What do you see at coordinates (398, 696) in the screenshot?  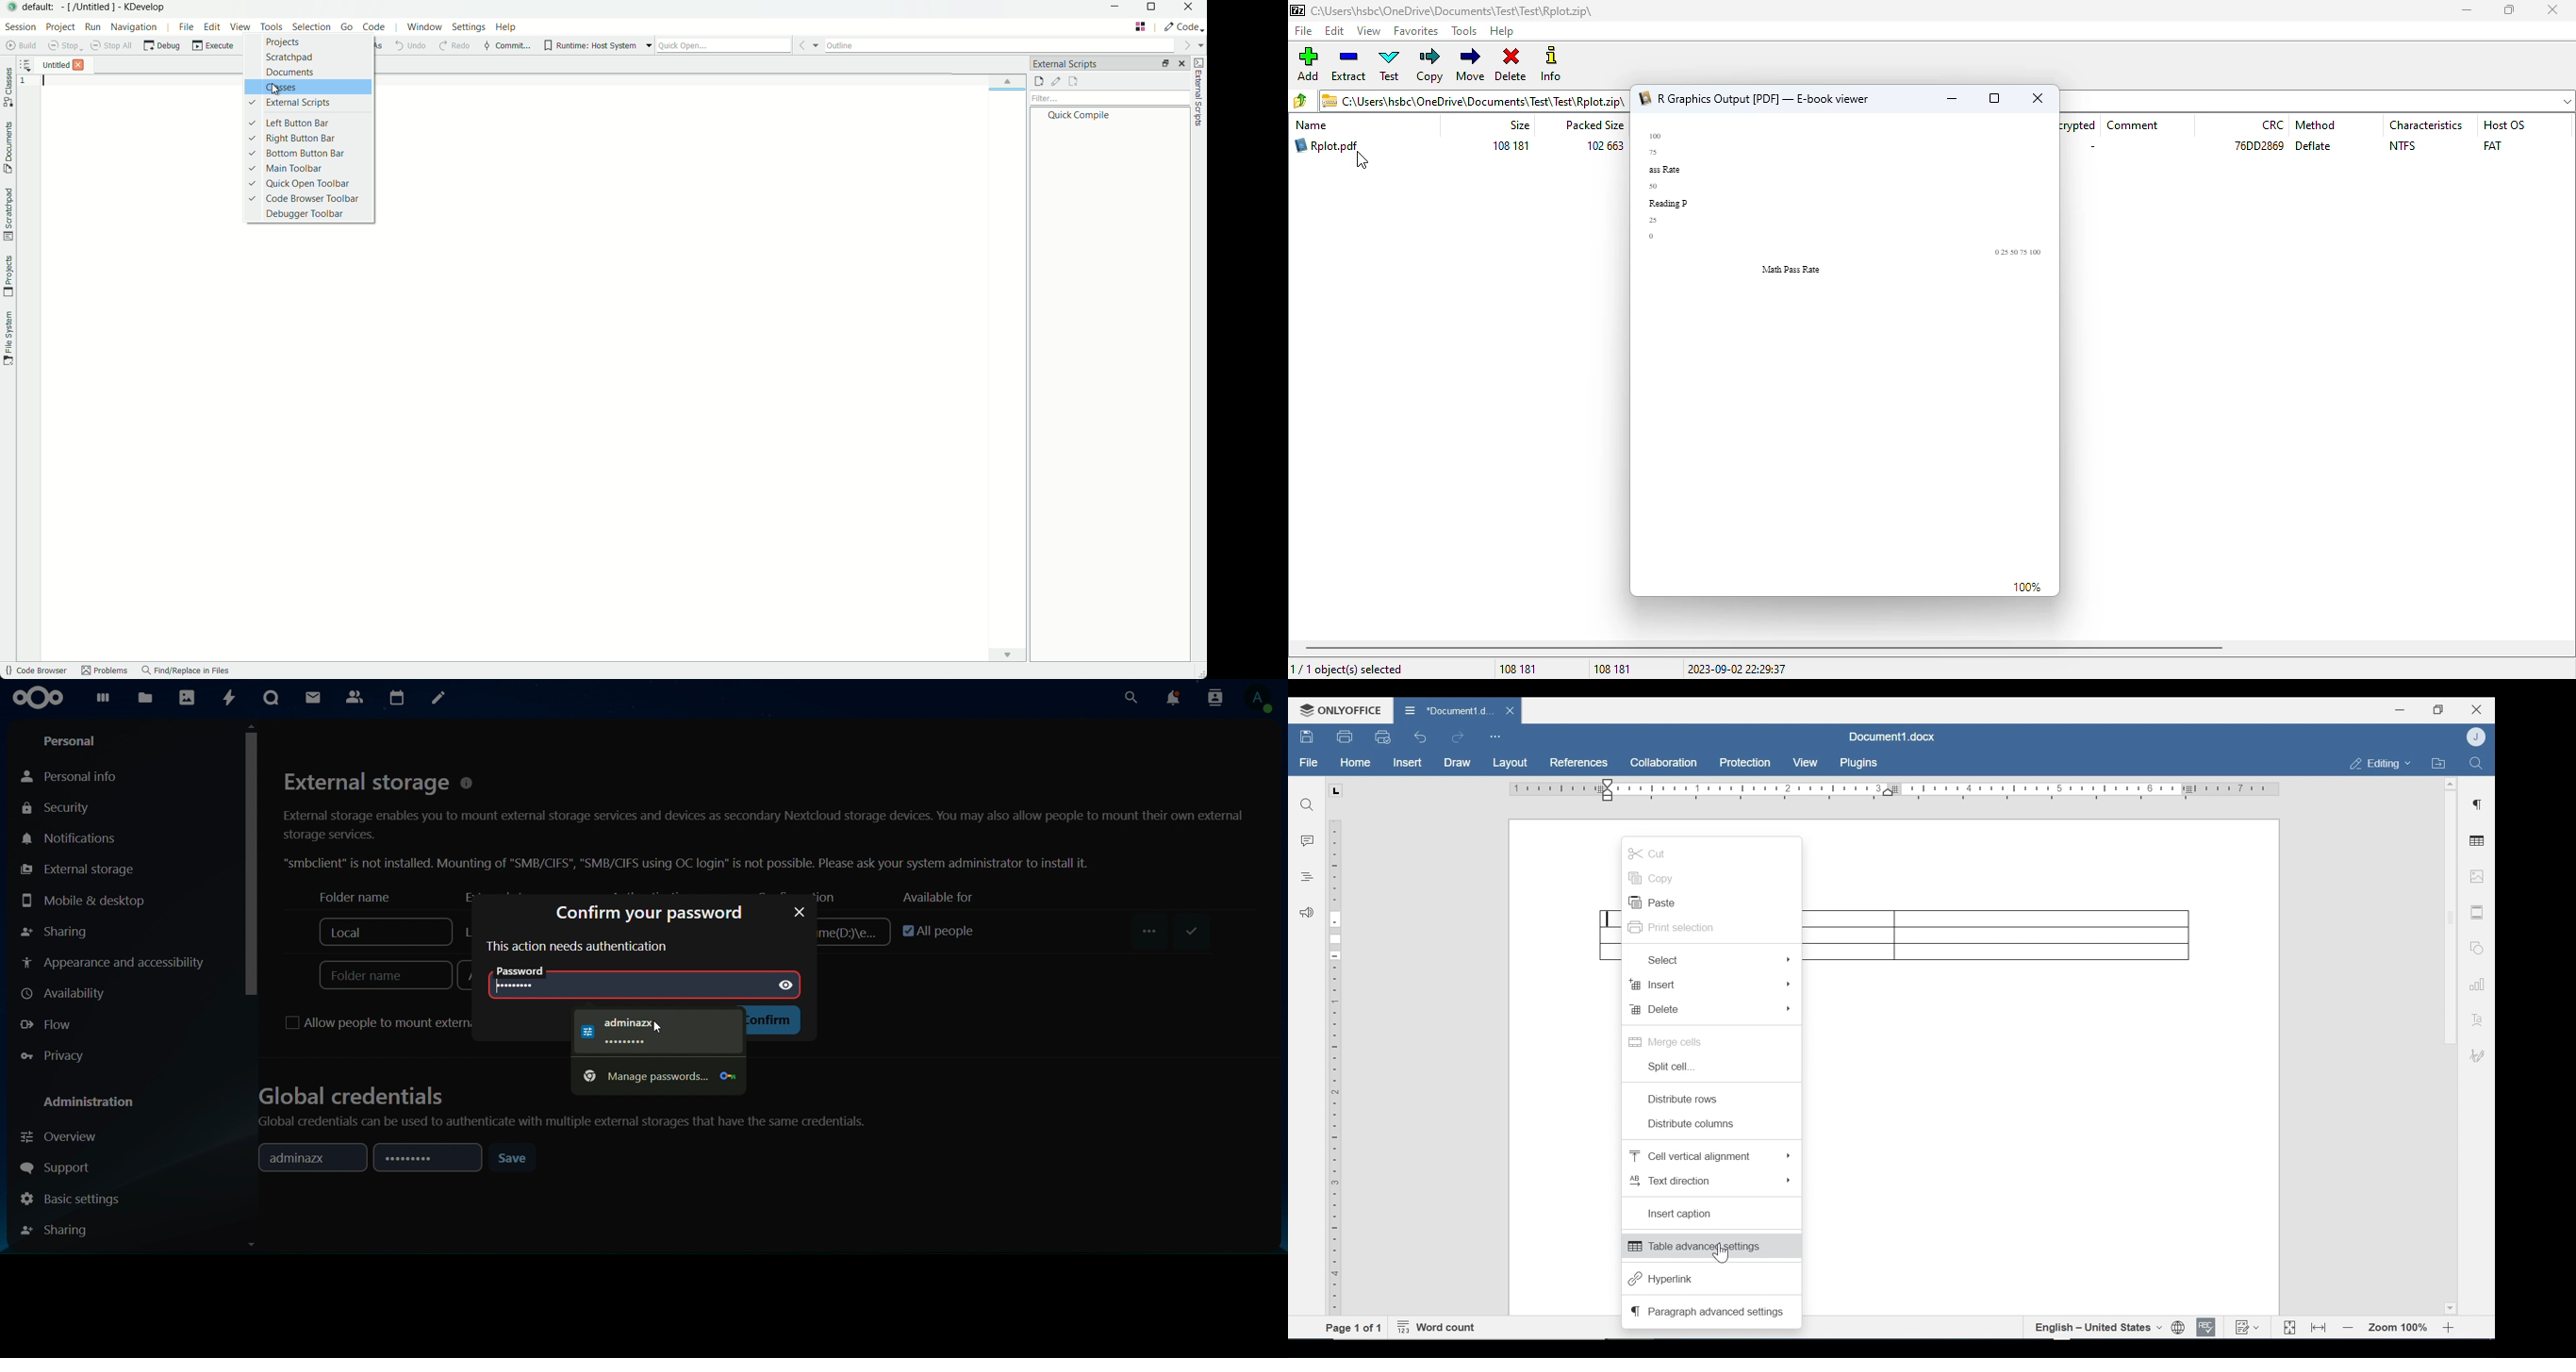 I see `calendar` at bounding box center [398, 696].